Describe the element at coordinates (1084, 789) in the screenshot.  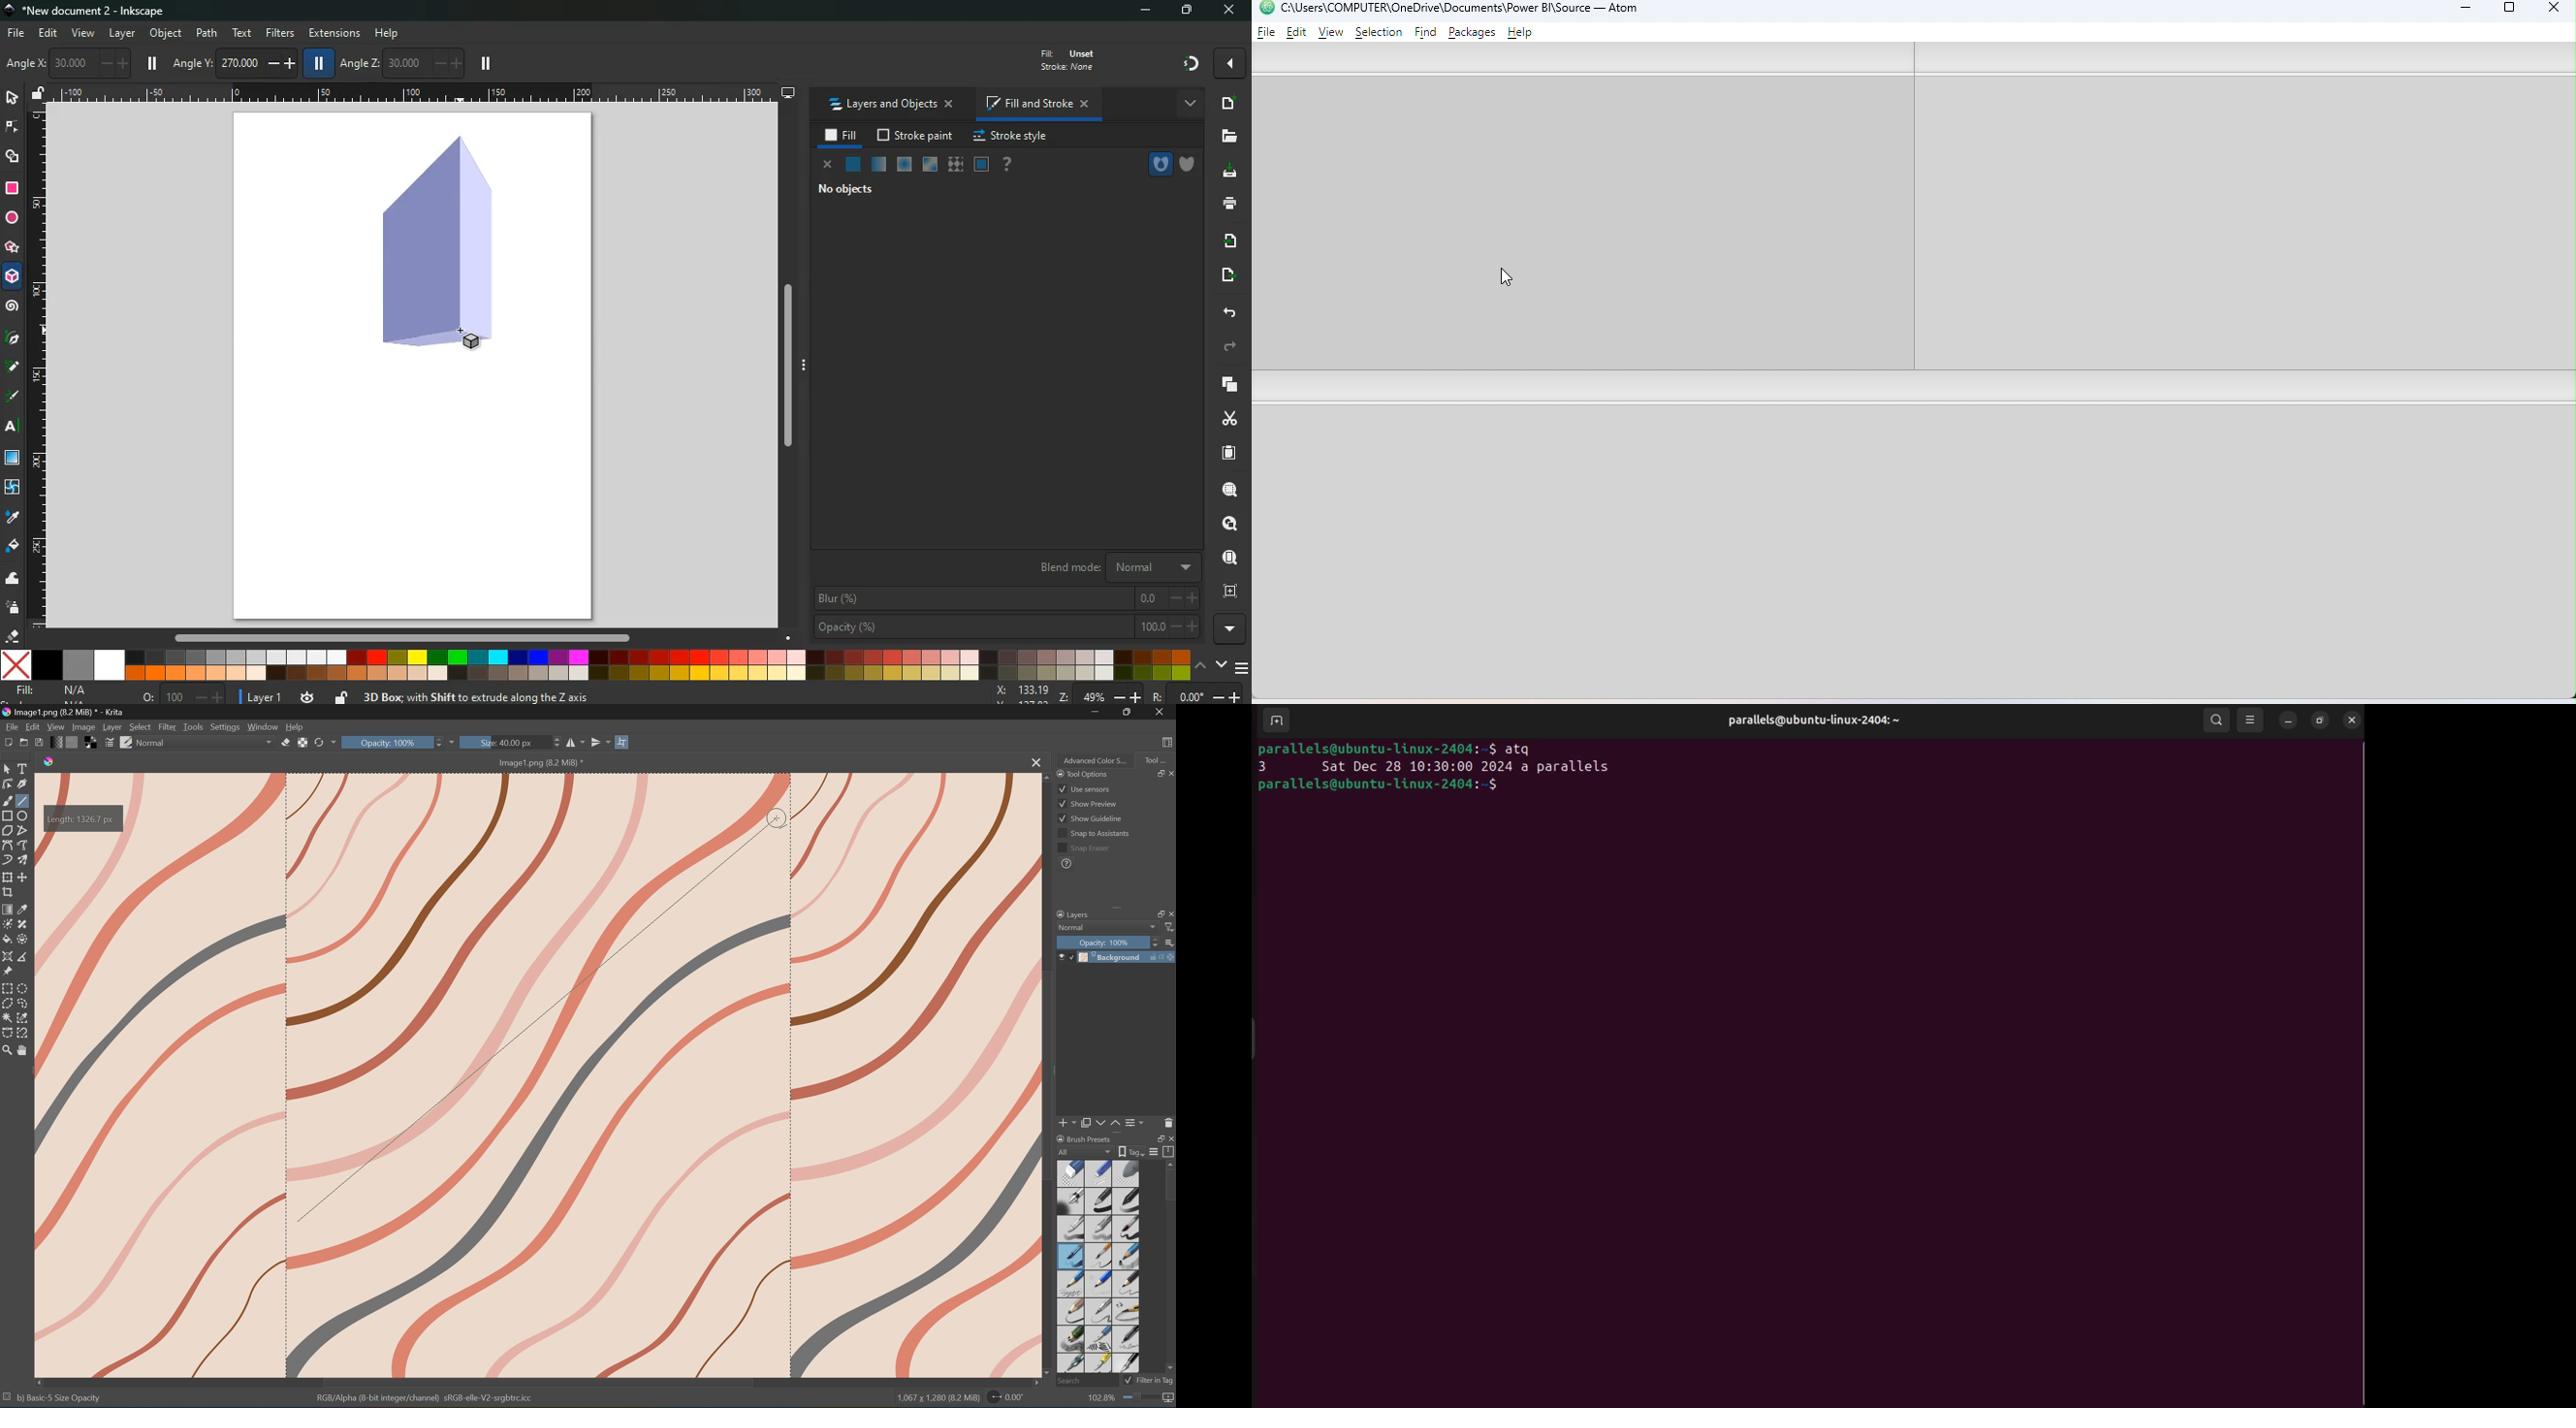
I see `Use sensors` at that location.